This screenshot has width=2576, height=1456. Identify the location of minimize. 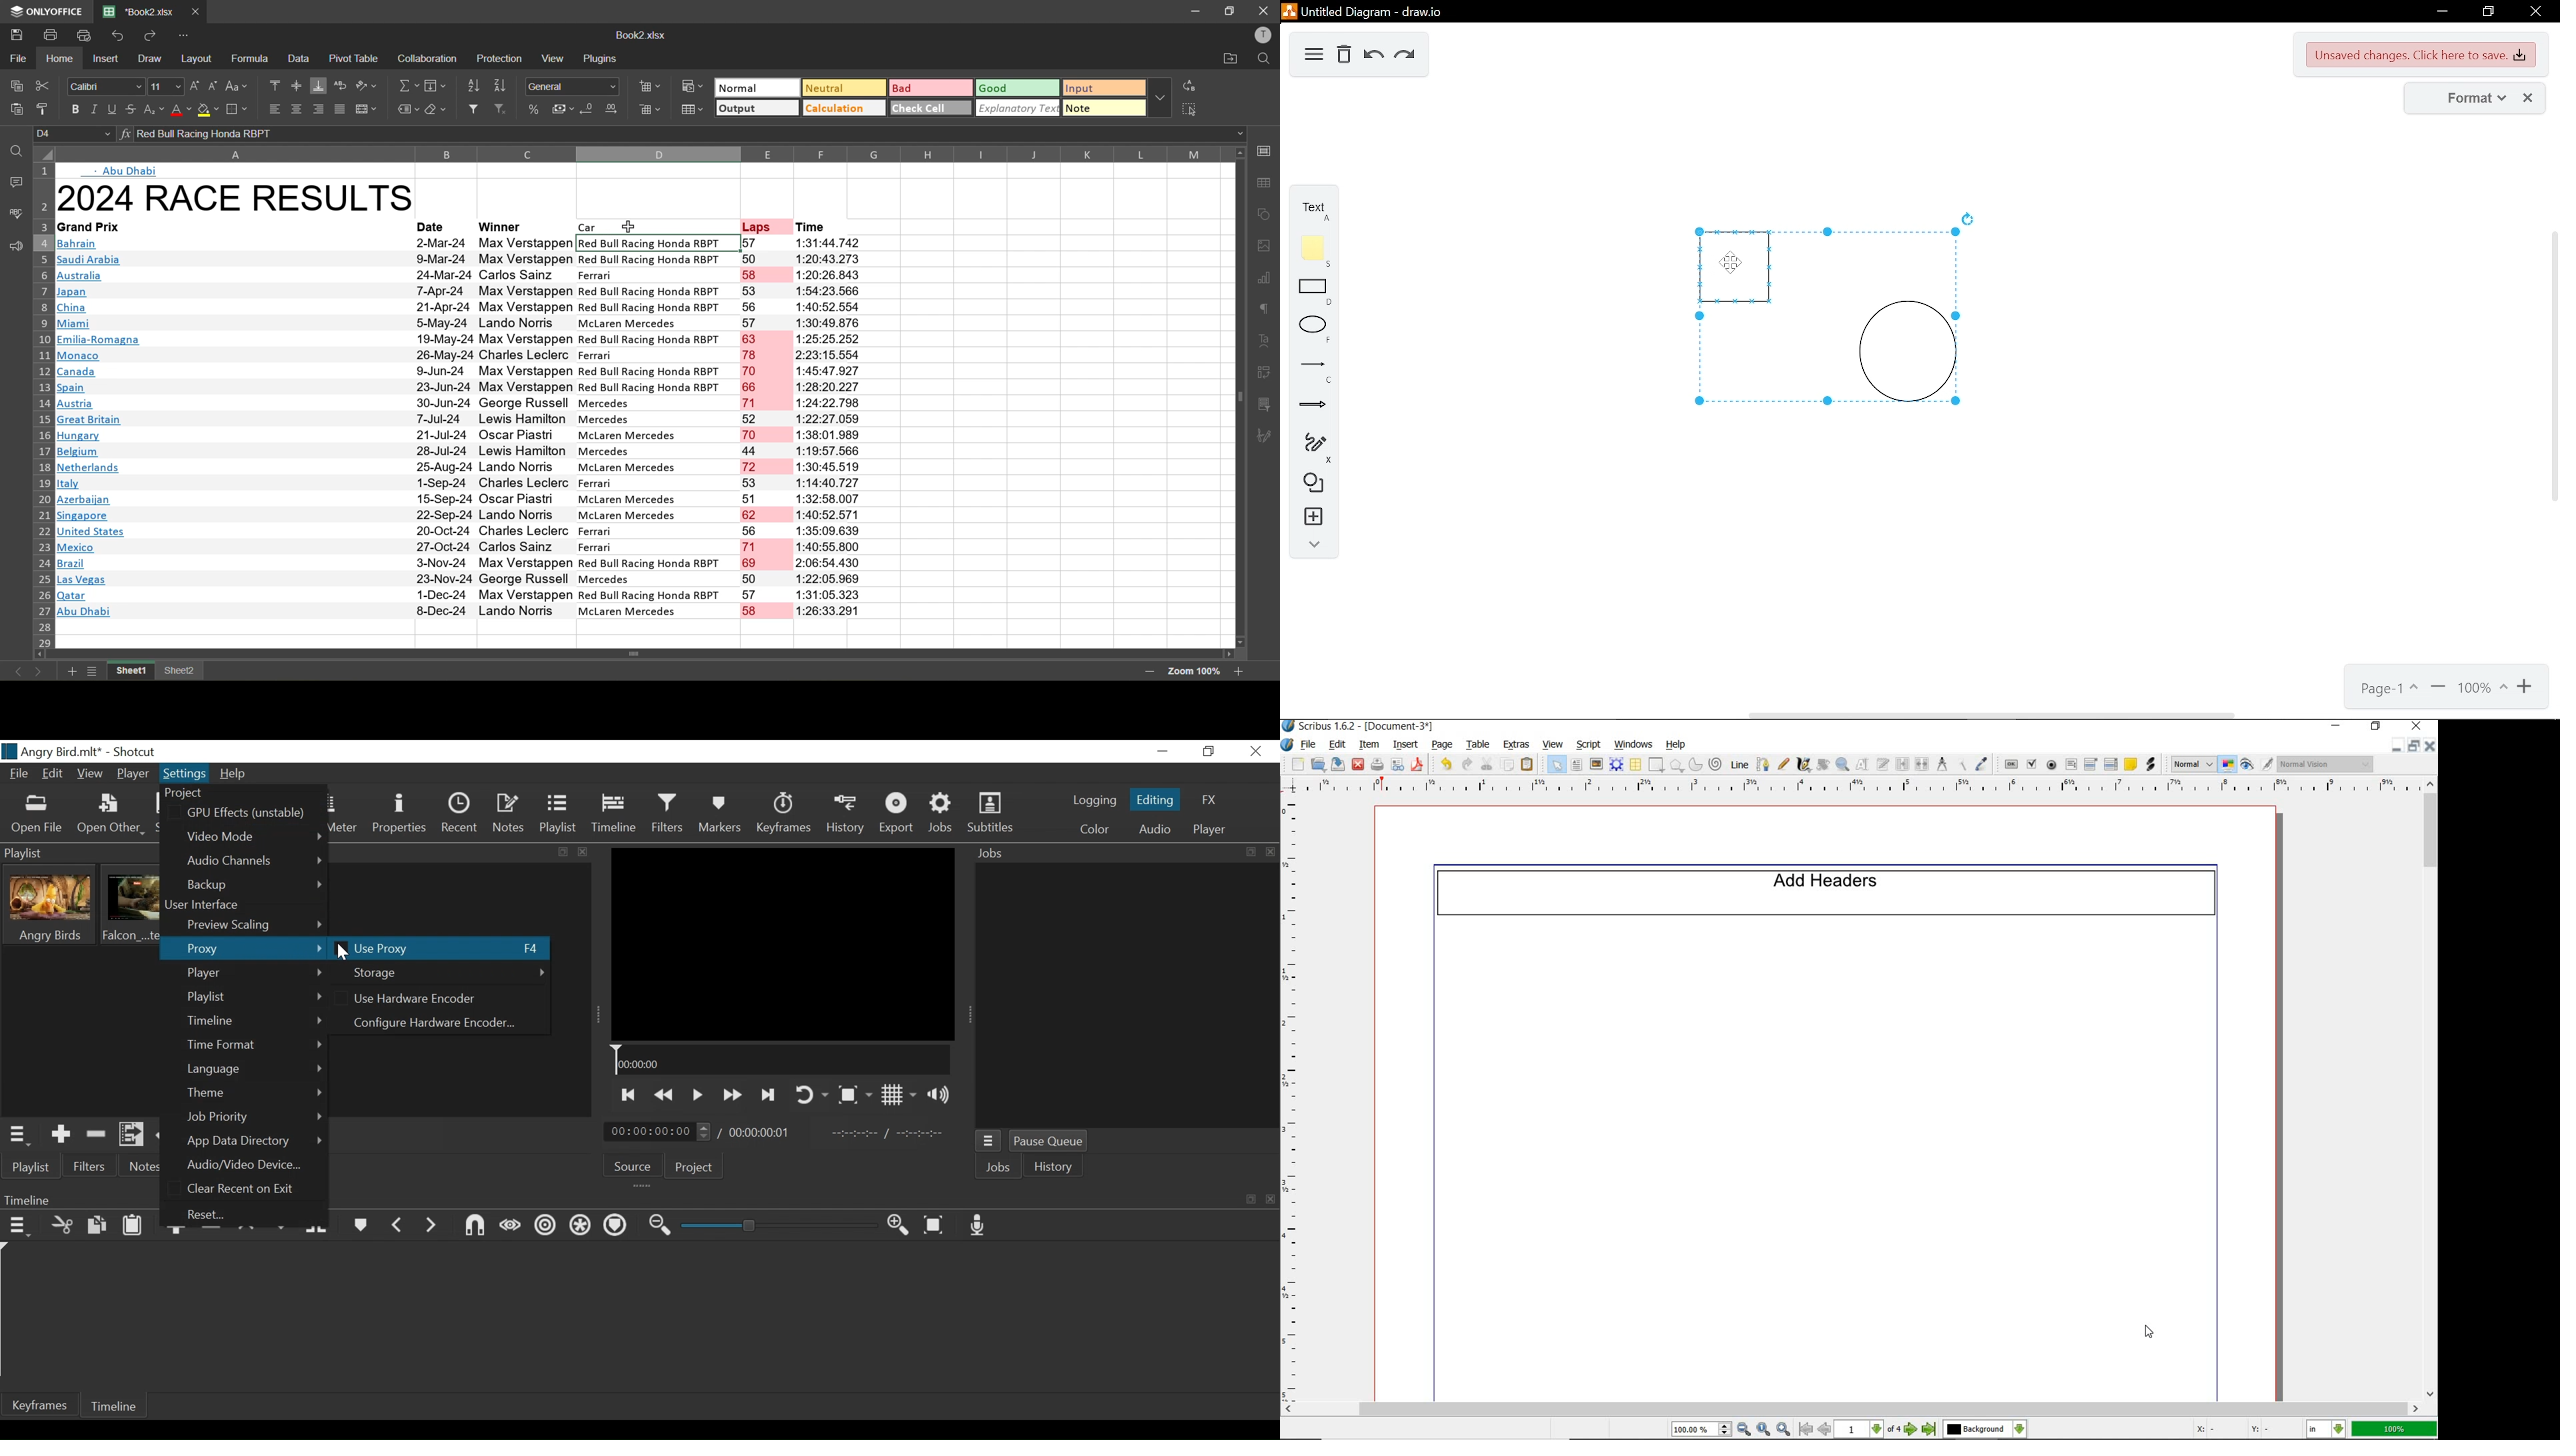
(2338, 726).